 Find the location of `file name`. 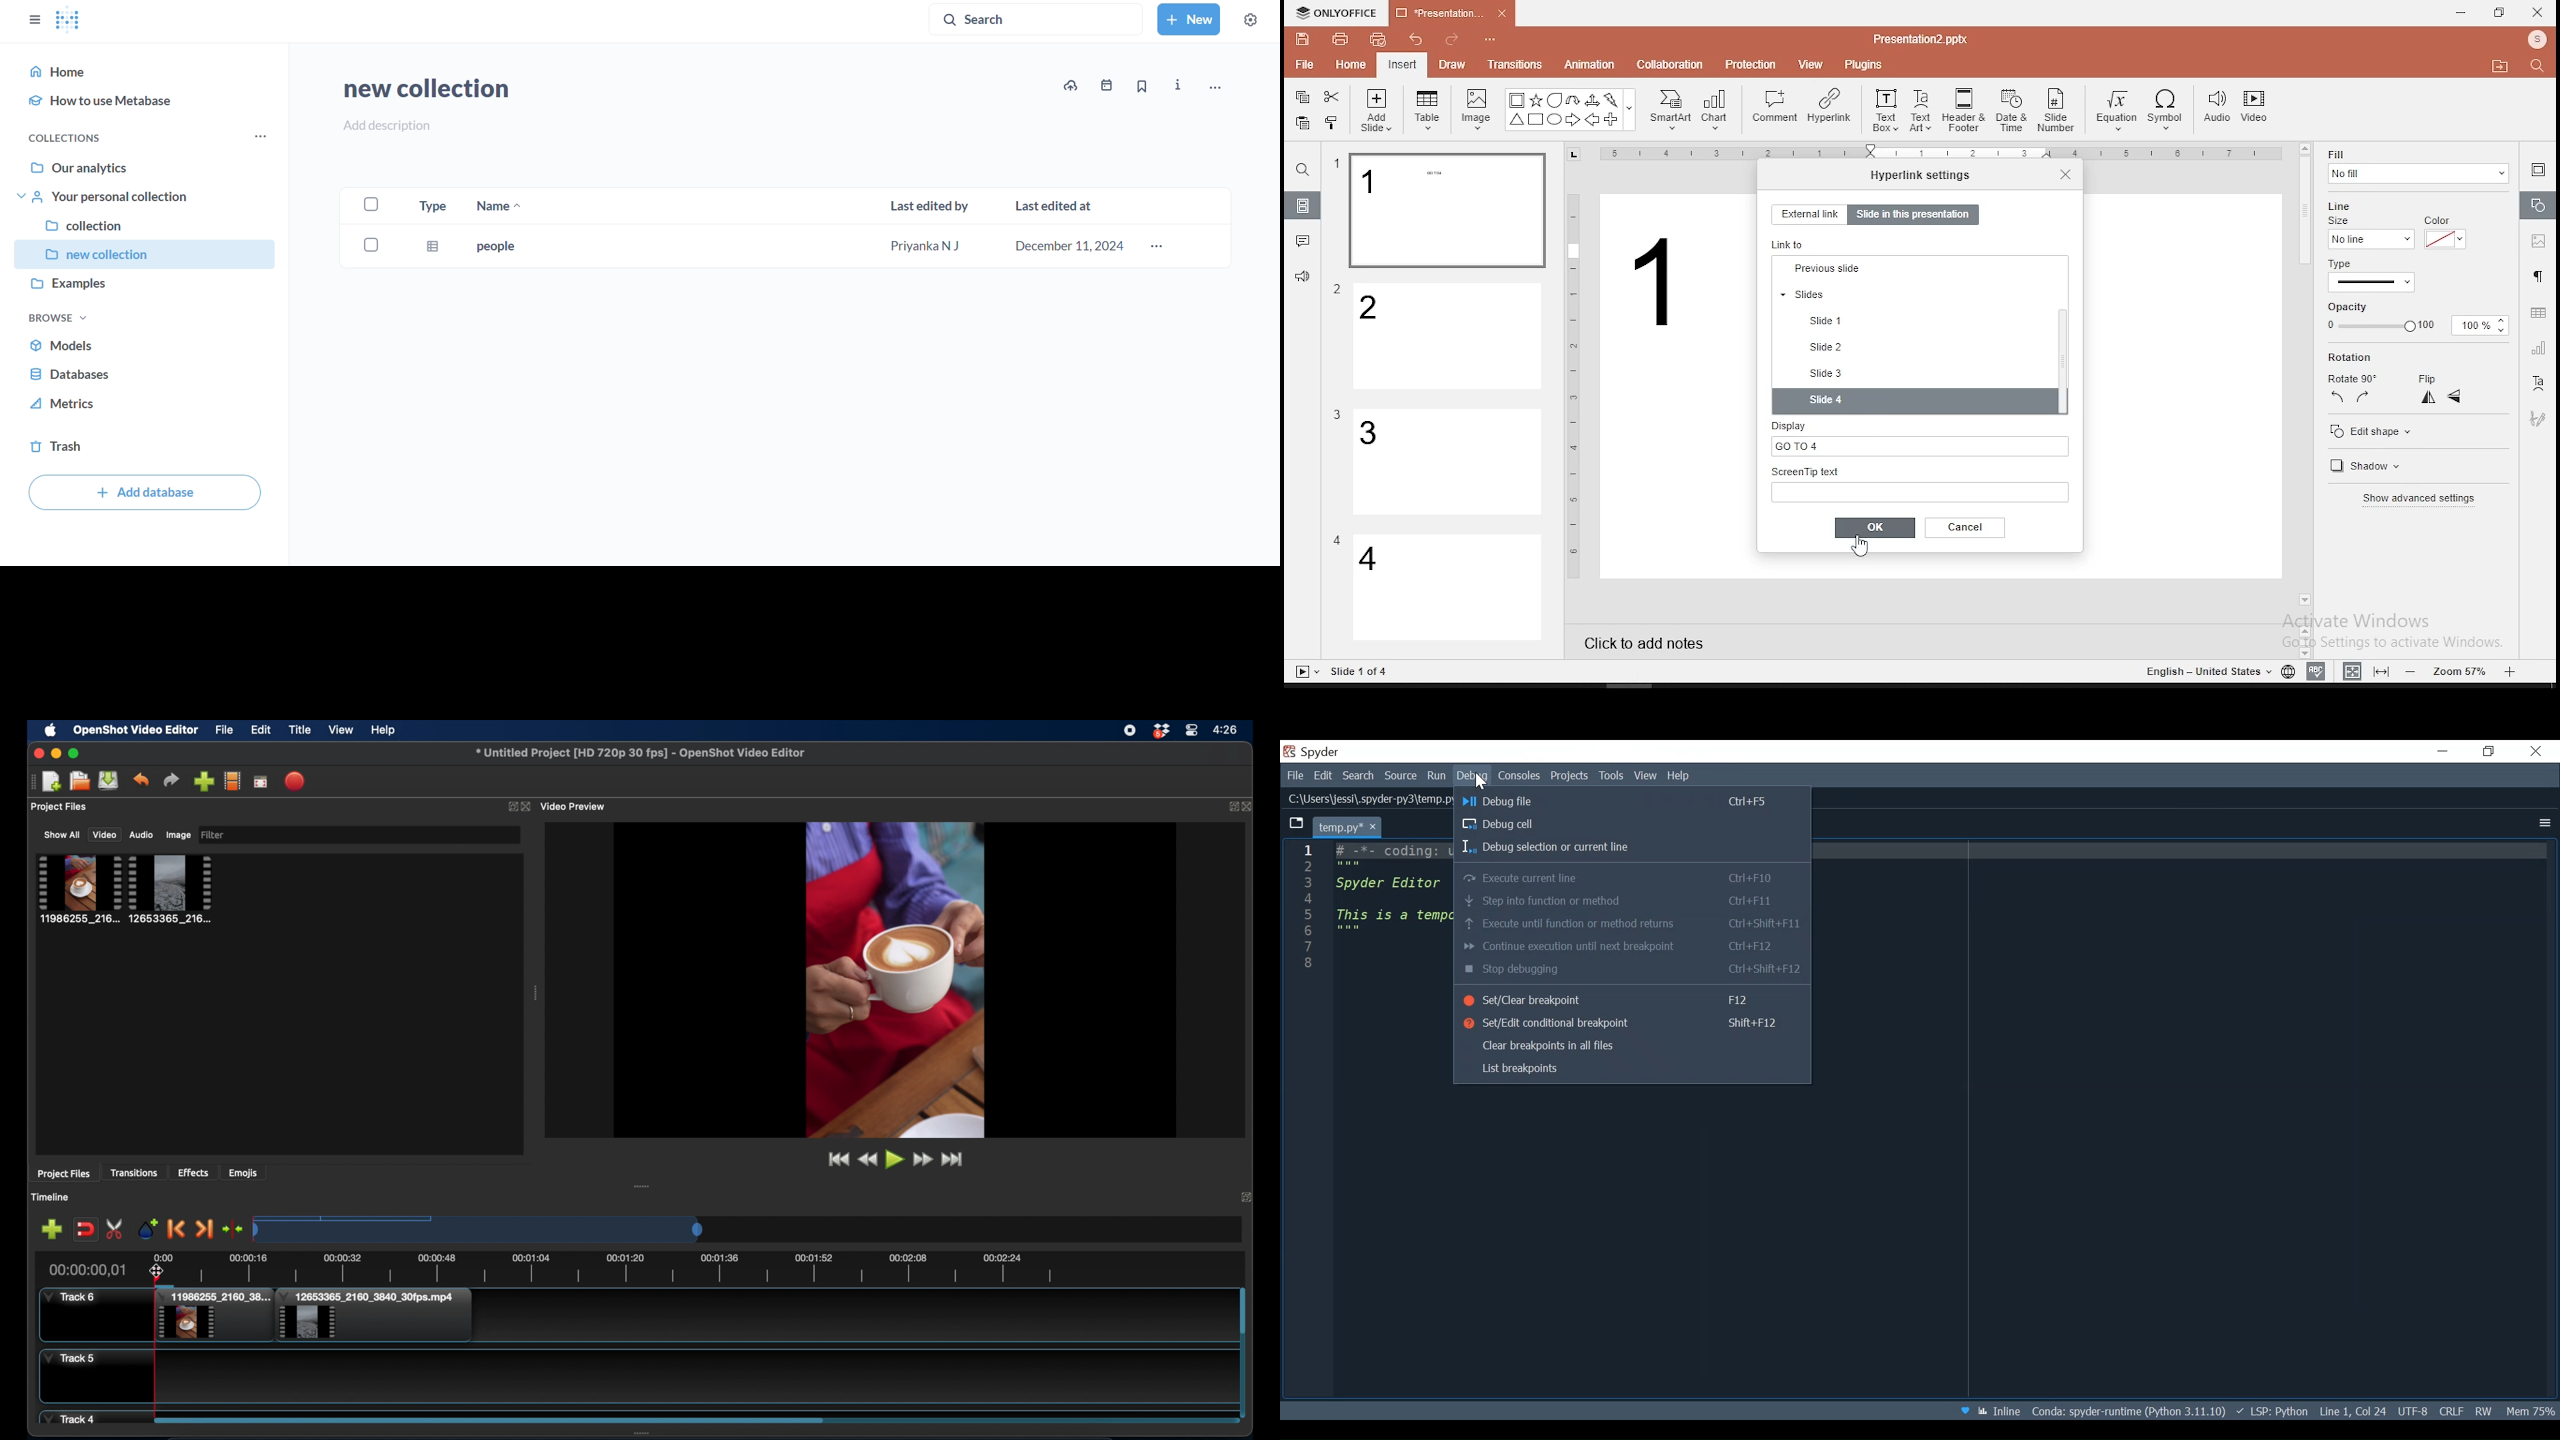

file name is located at coordinates (641, 753).